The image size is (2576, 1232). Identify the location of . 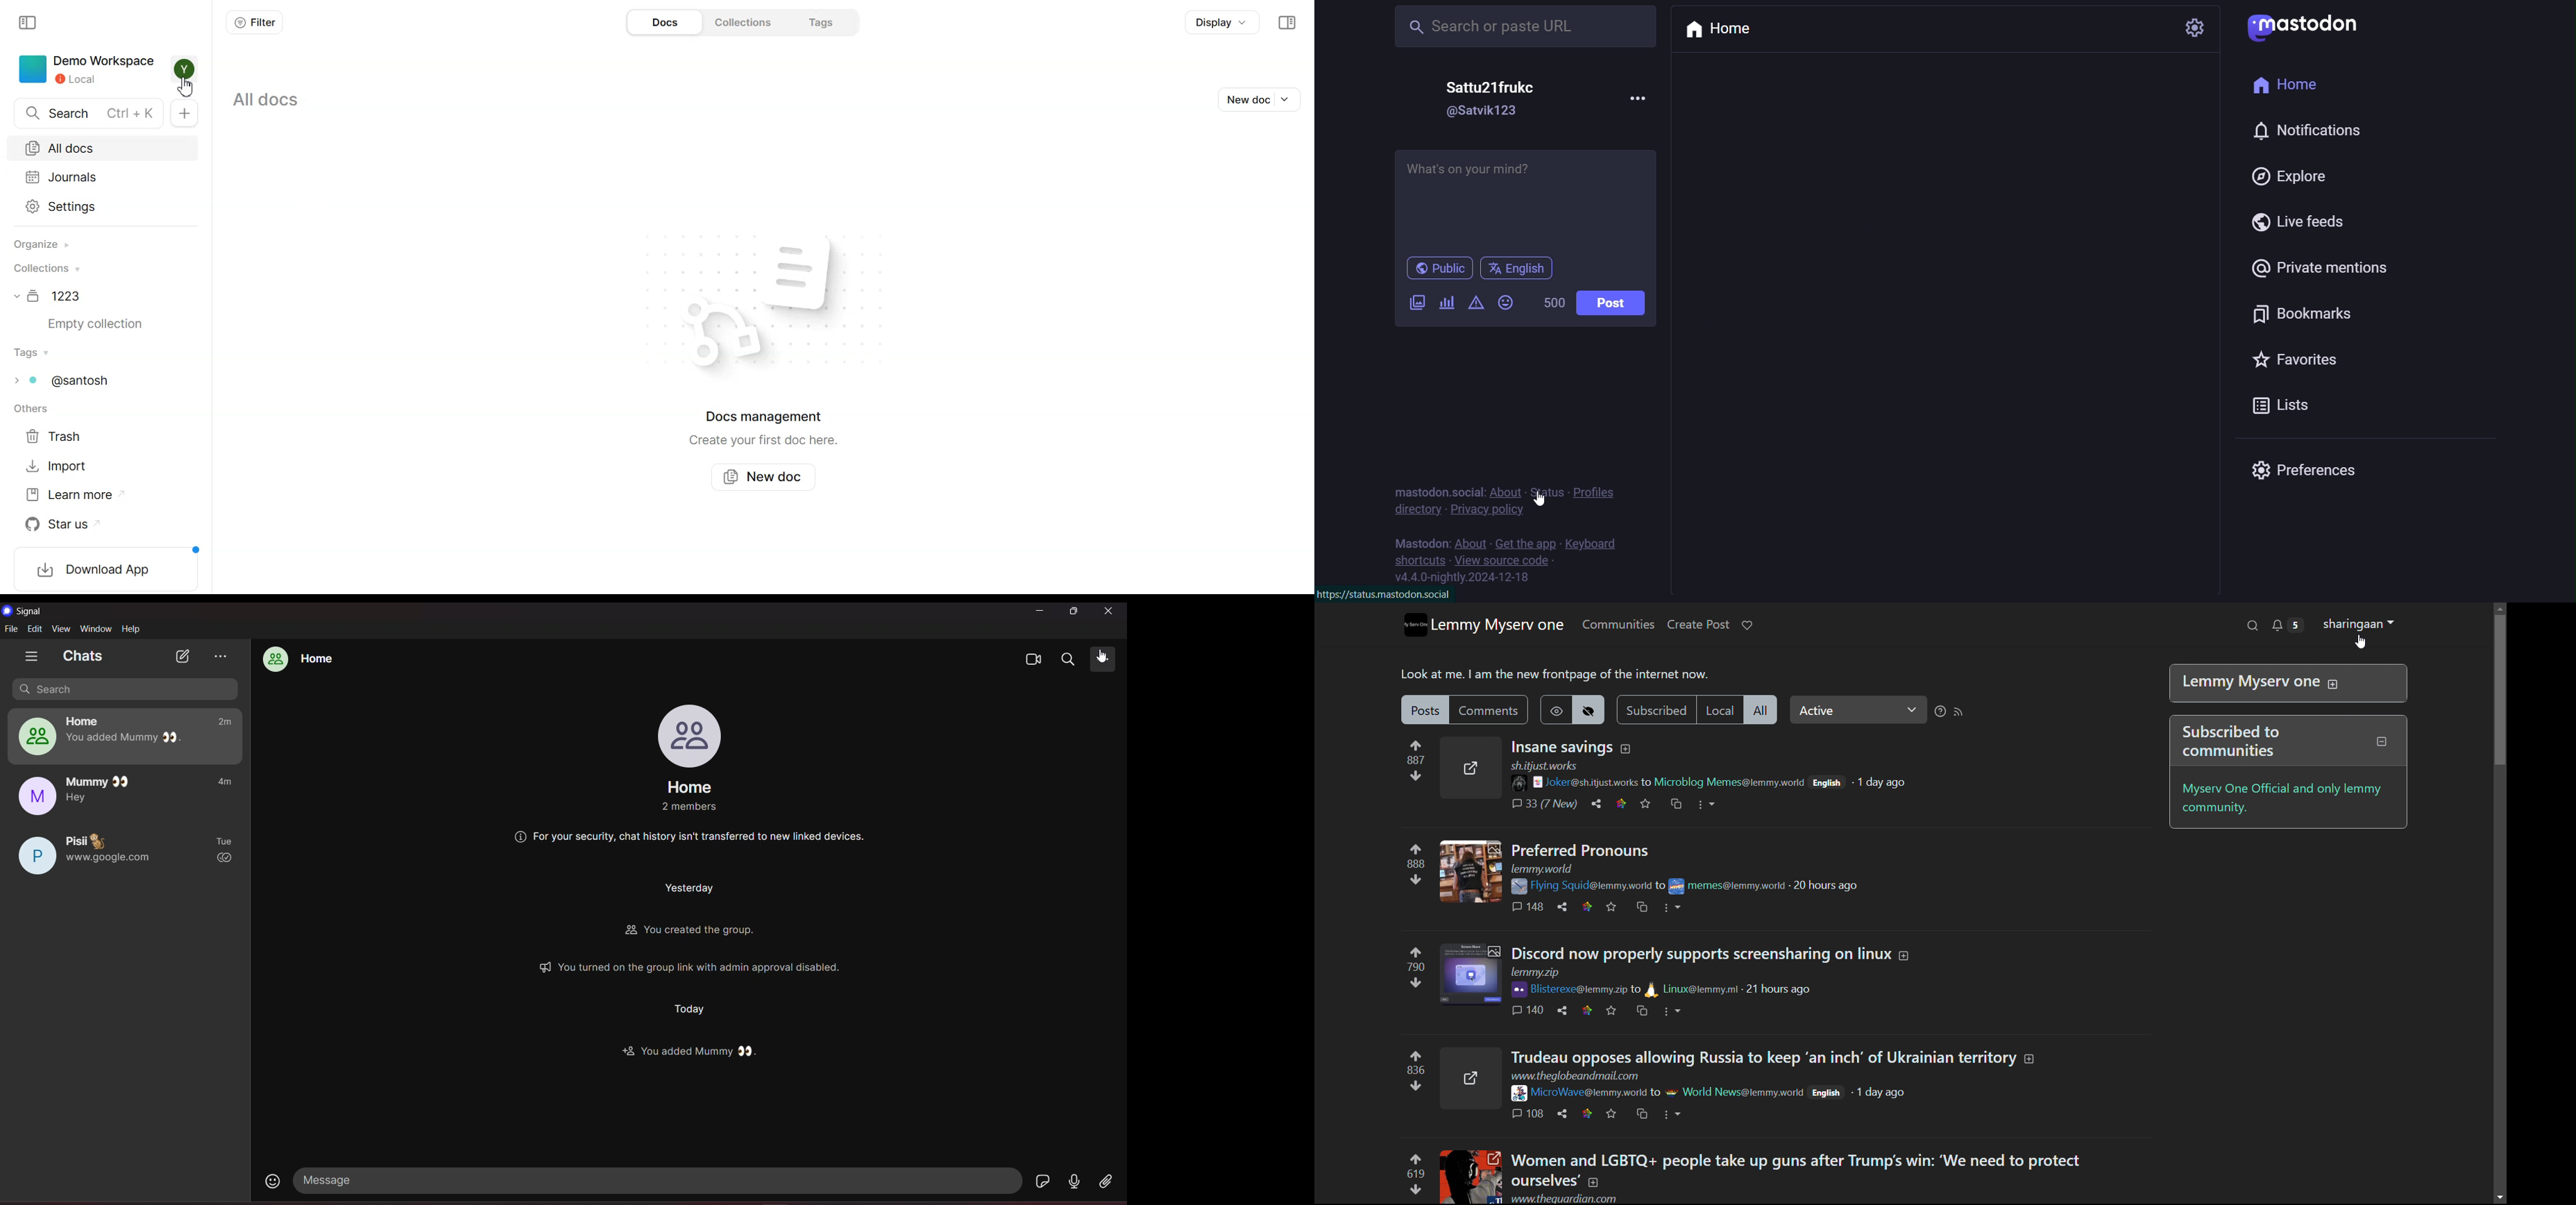
(690, 1011).